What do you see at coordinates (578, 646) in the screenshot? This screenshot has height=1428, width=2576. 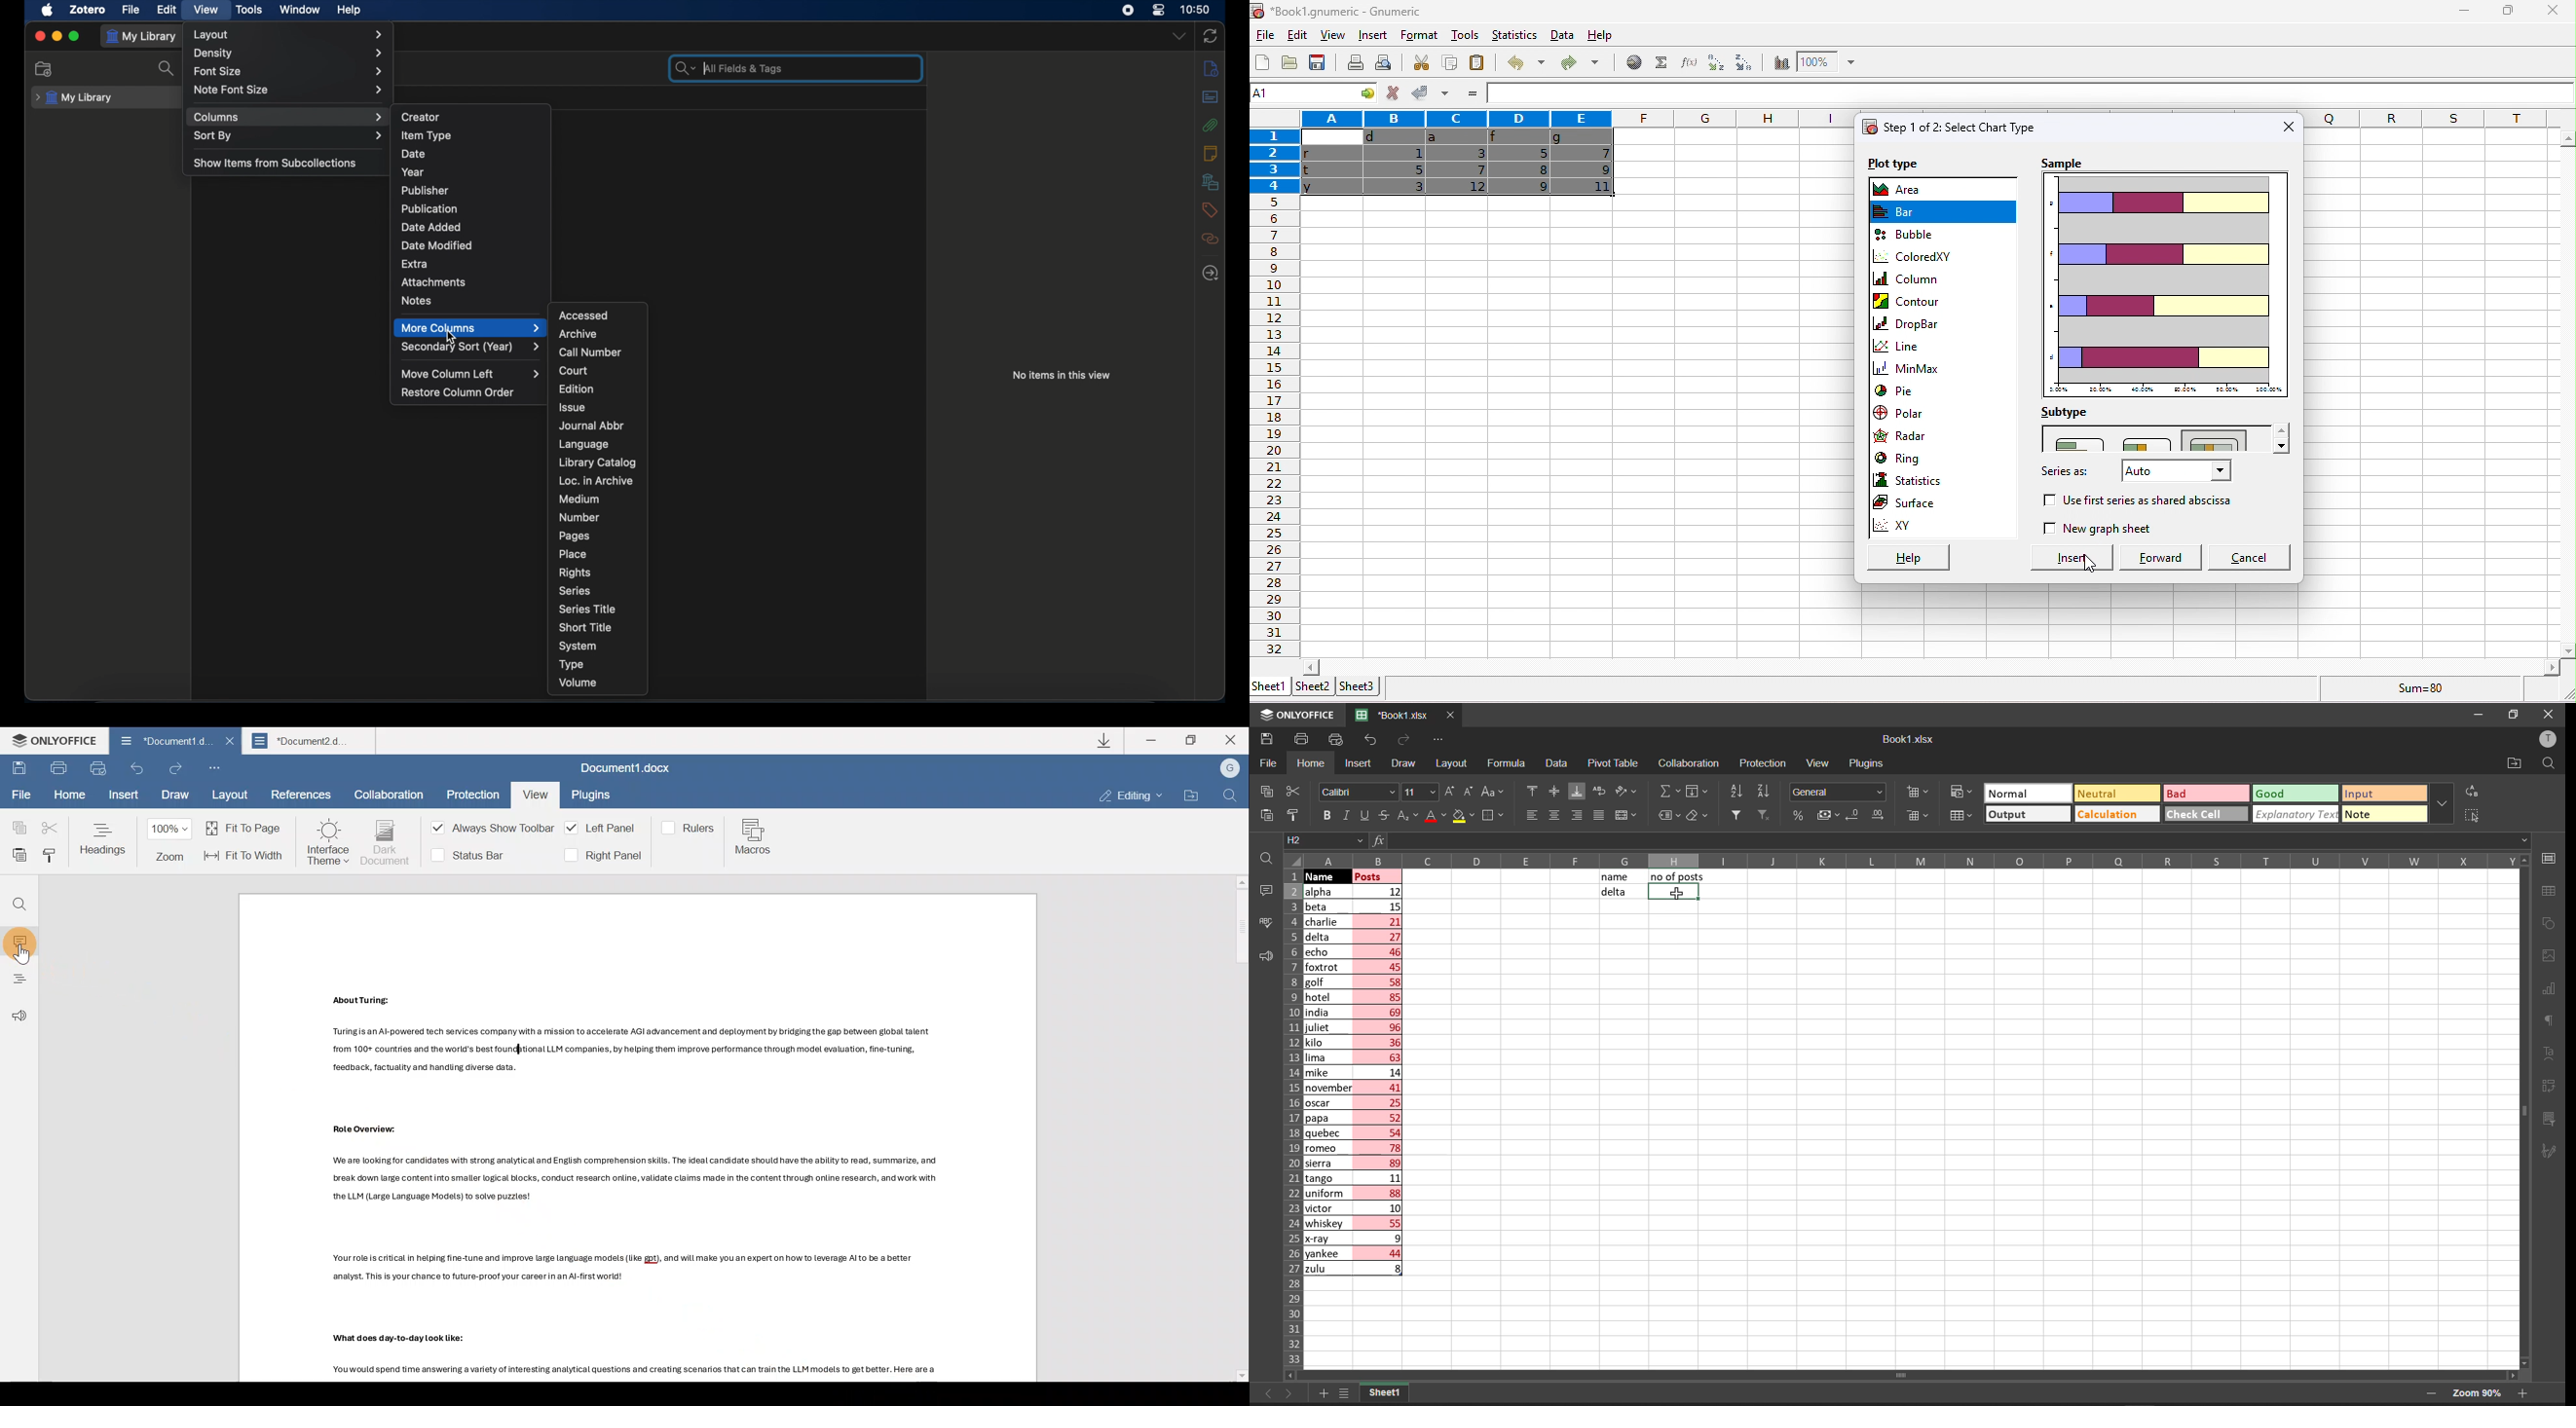 I see `system` at bounding box center [578, 646].